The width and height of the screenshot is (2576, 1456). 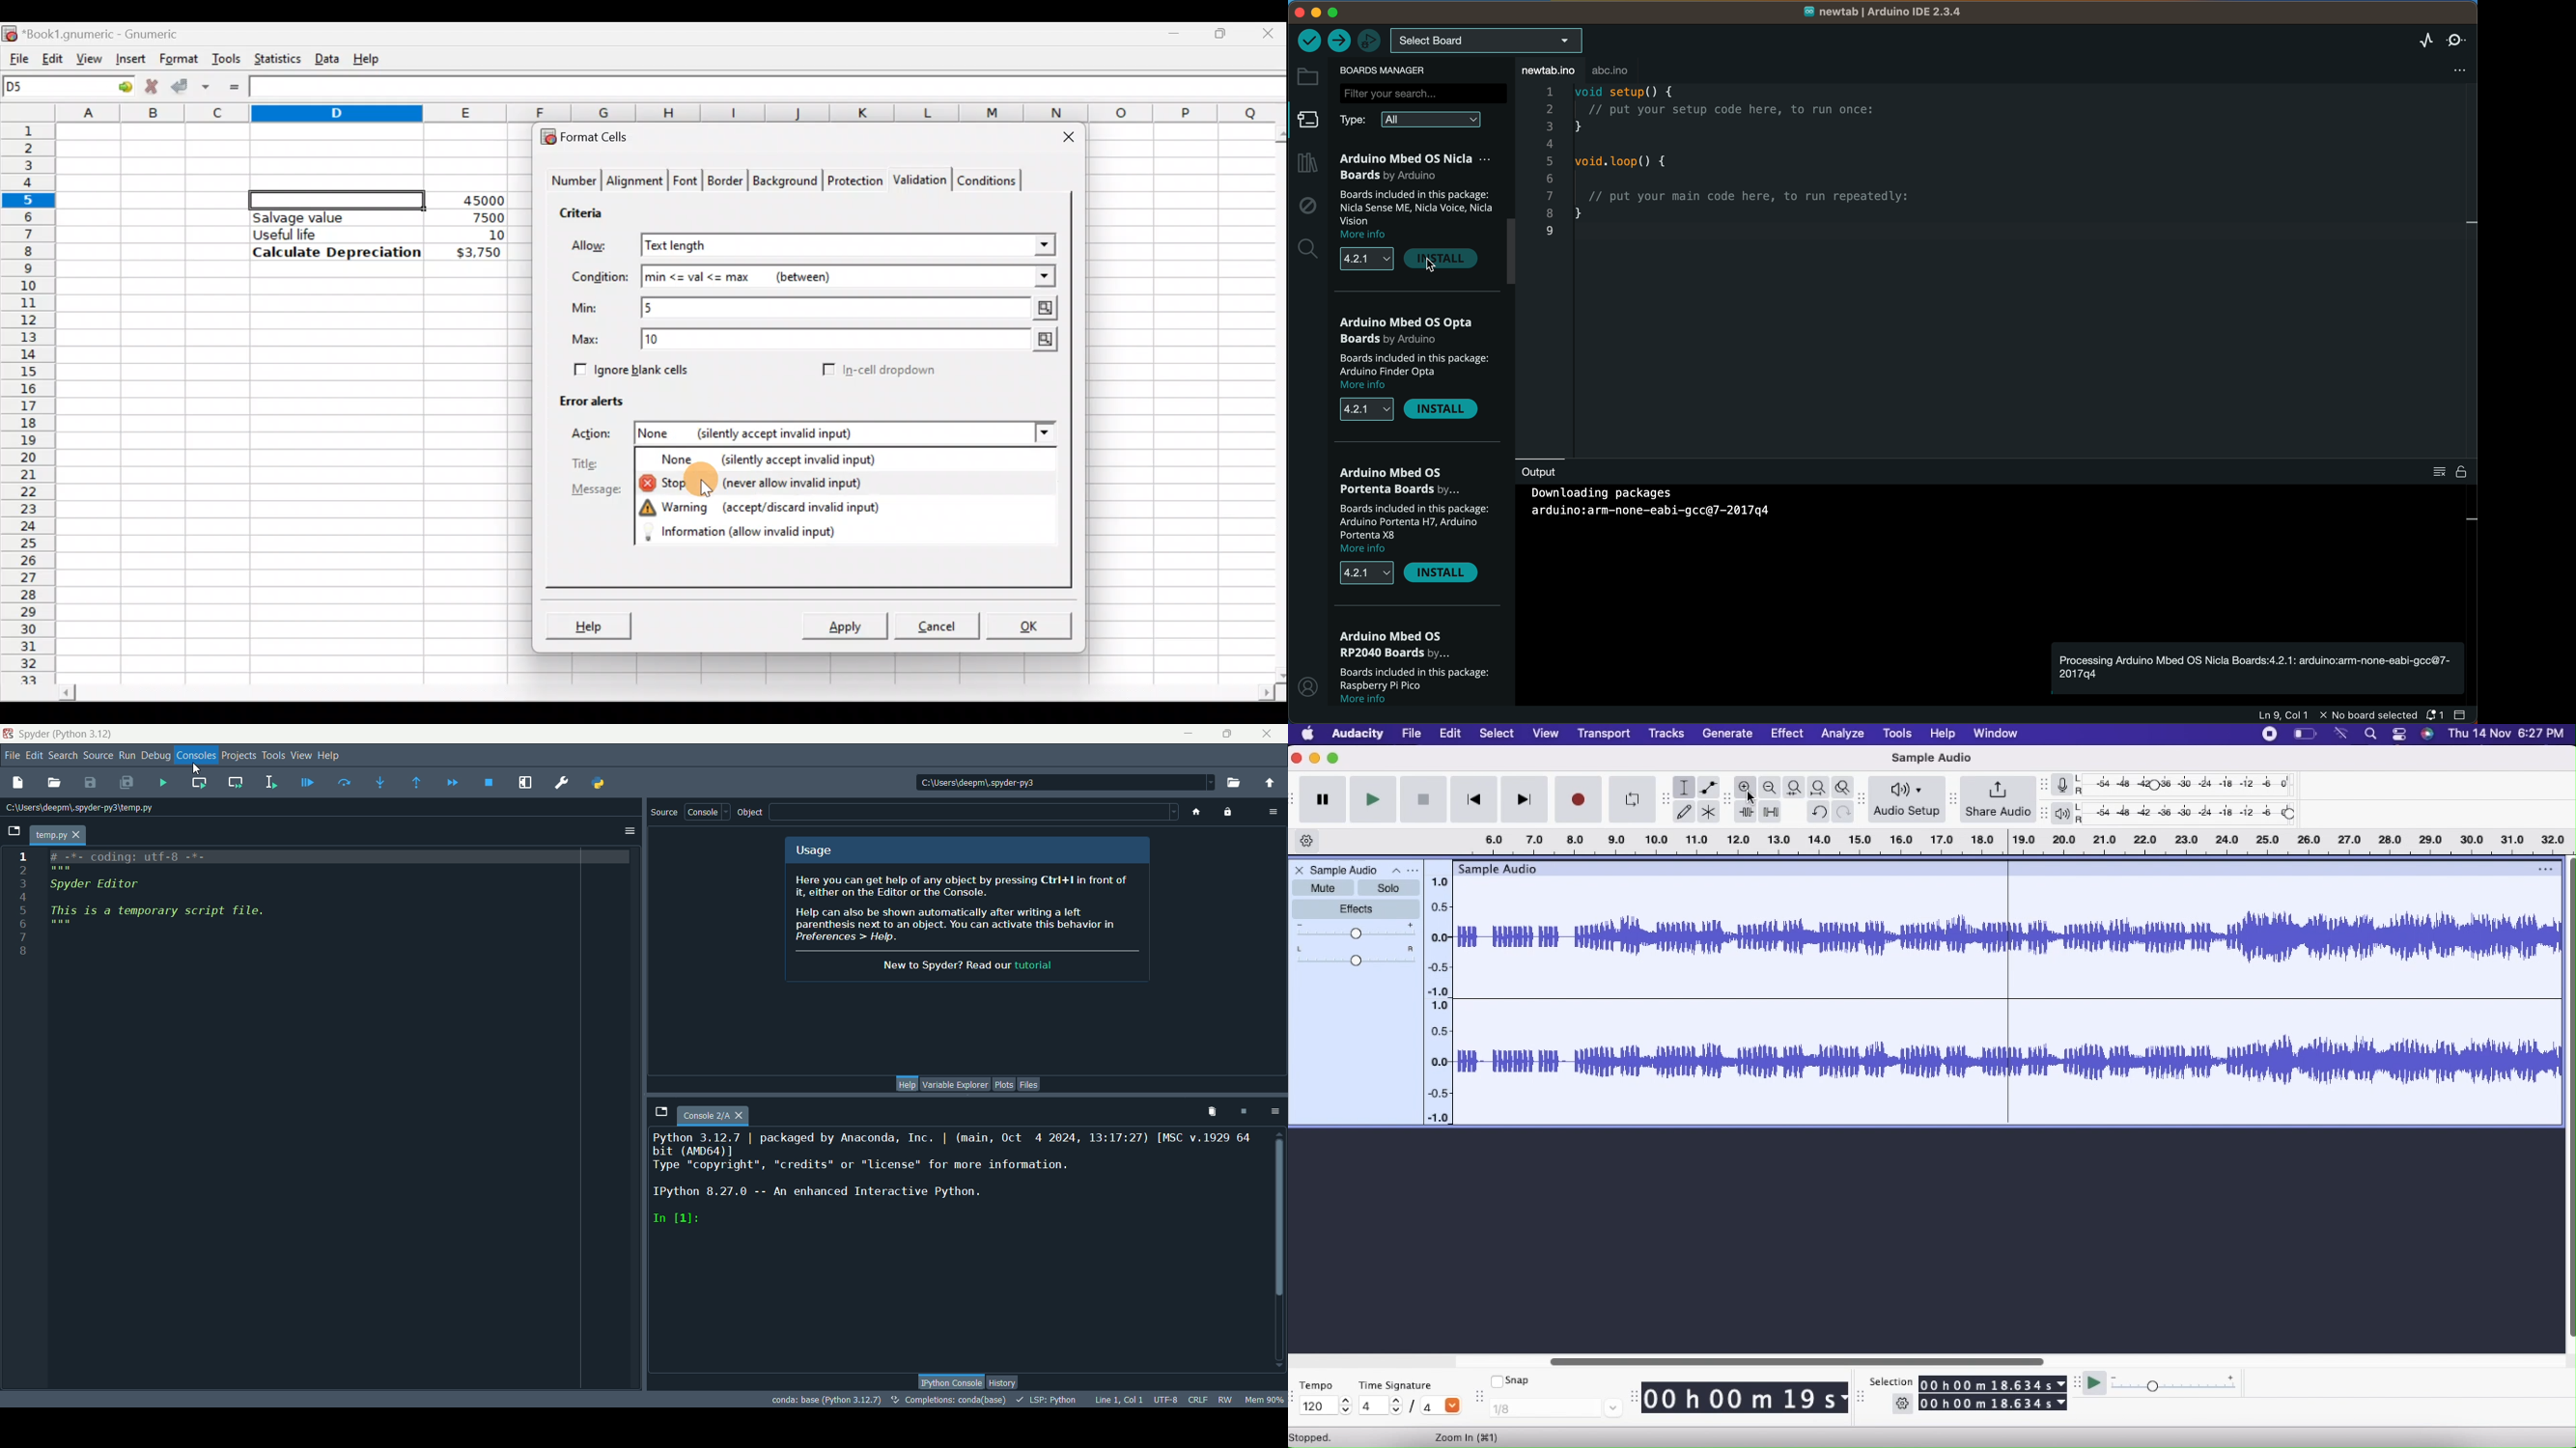 I want to click on Condition, so click(x=599, y=278).